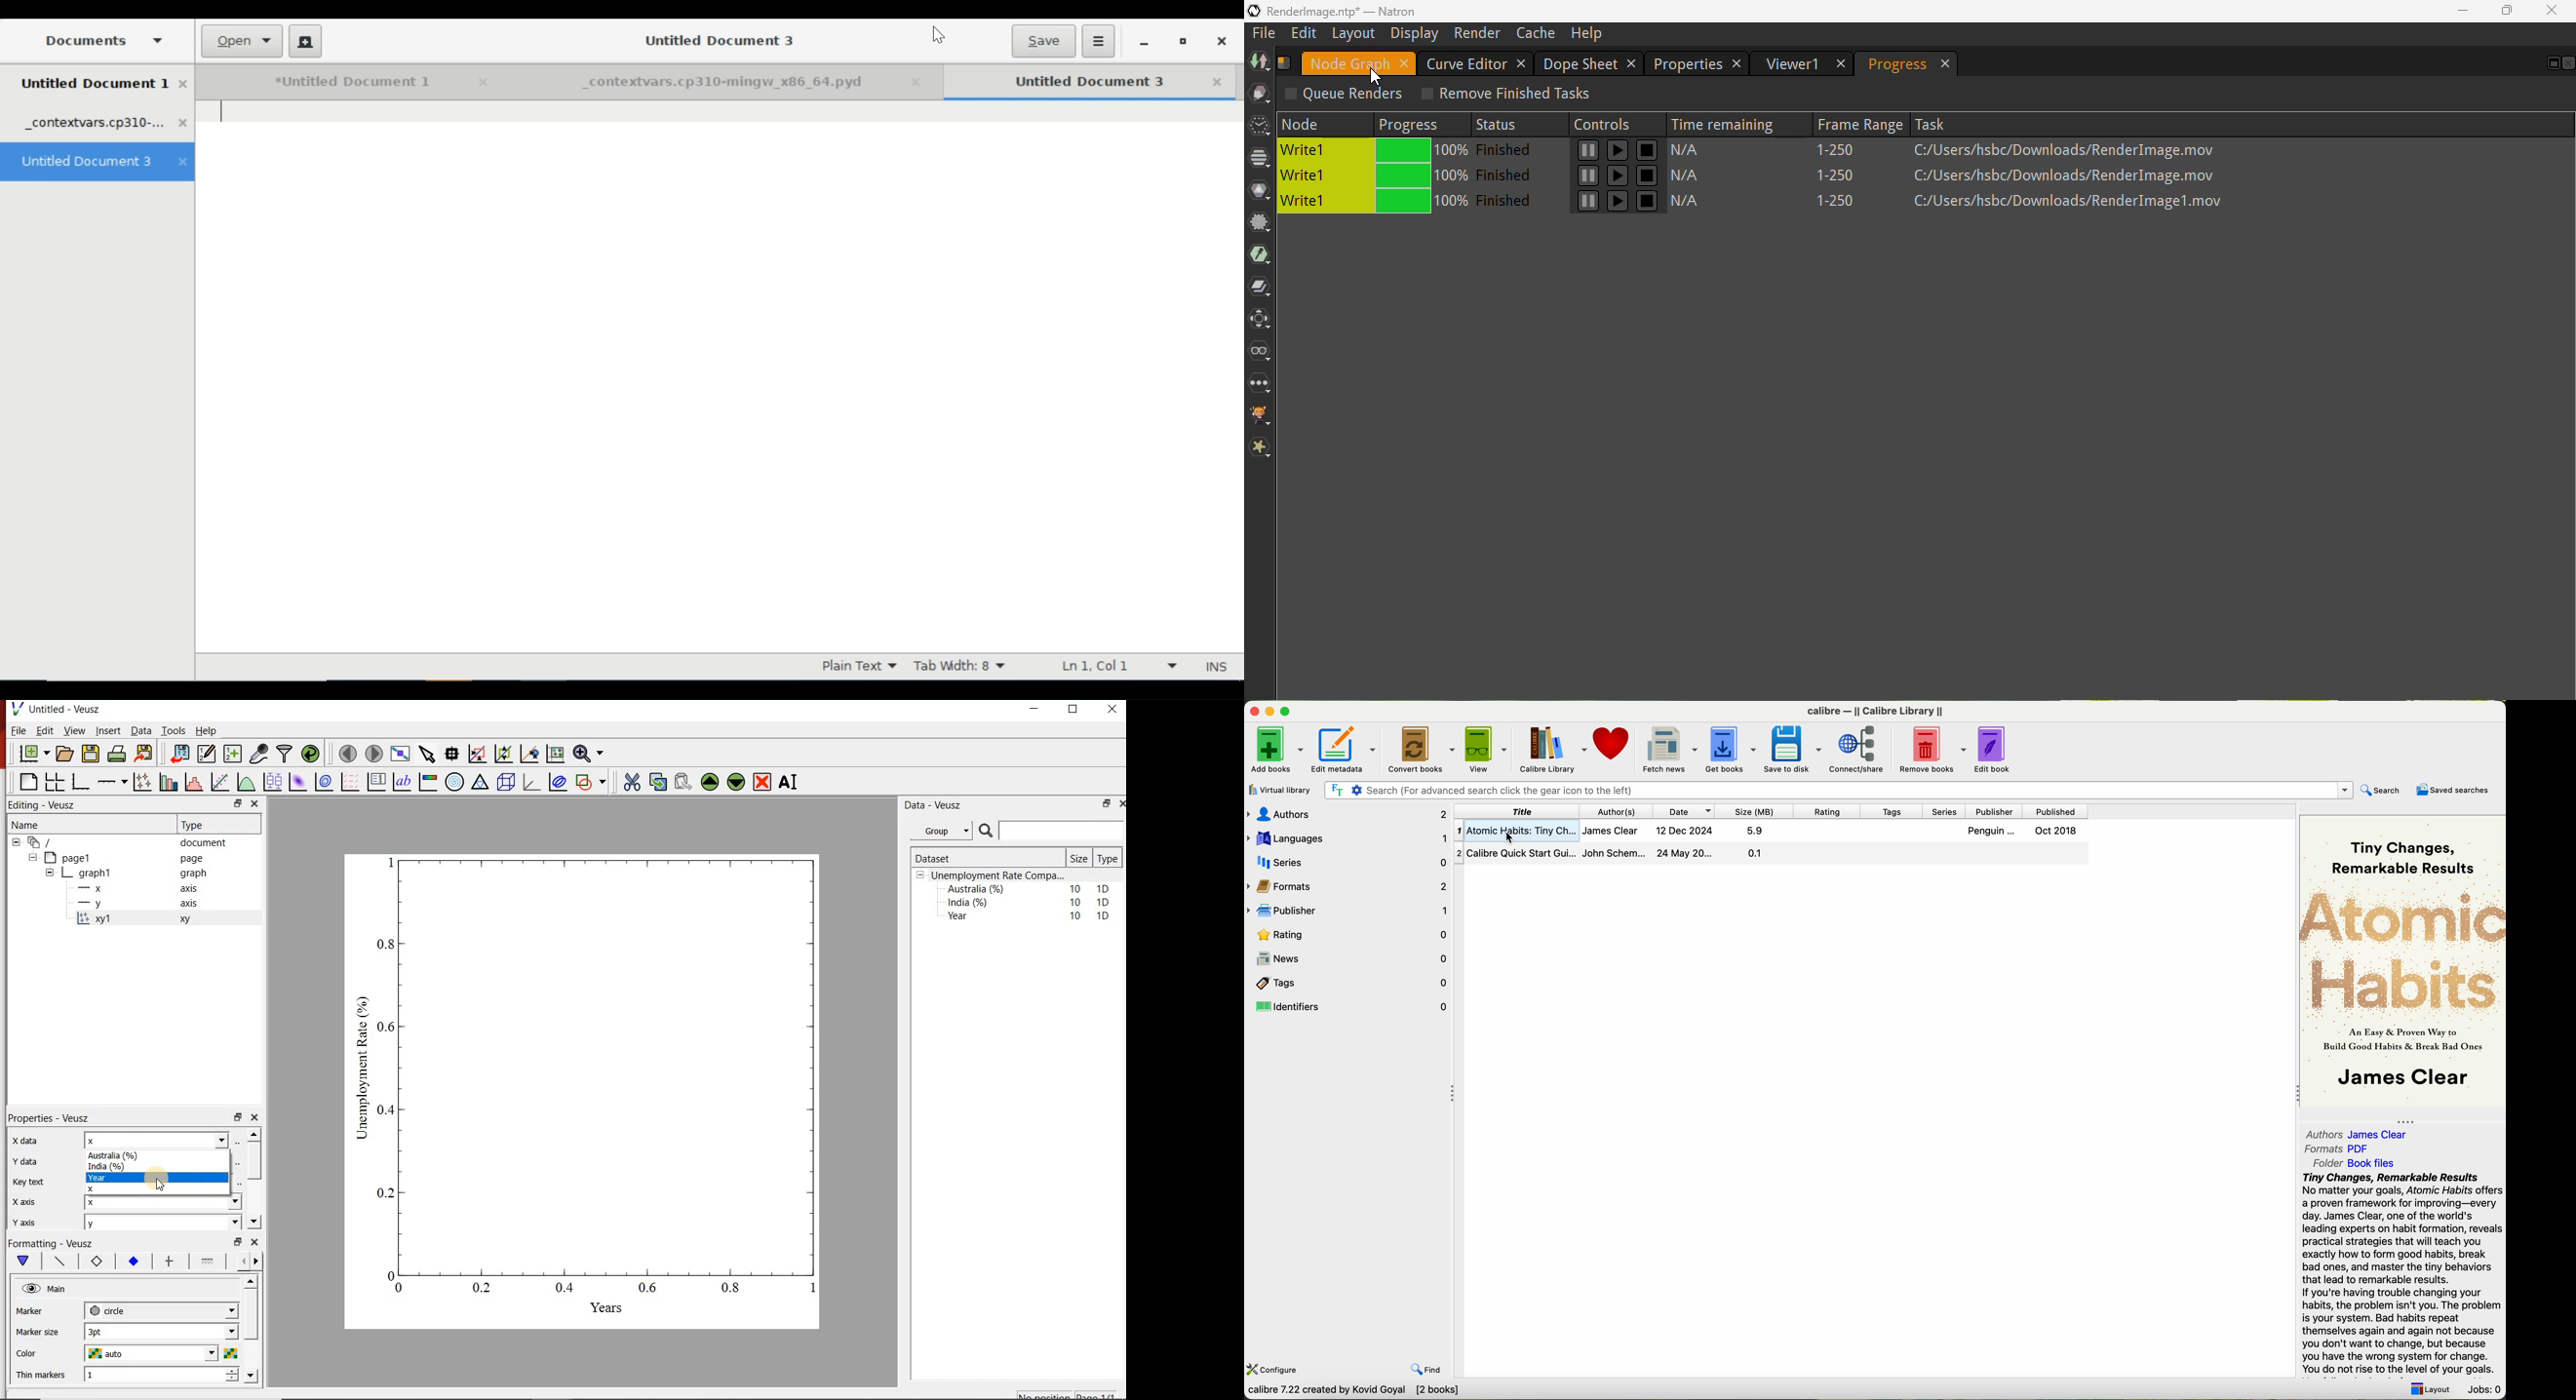  Describe the element at coordinates (1215, 666) in the screenshot. I see `Insert` at that location.